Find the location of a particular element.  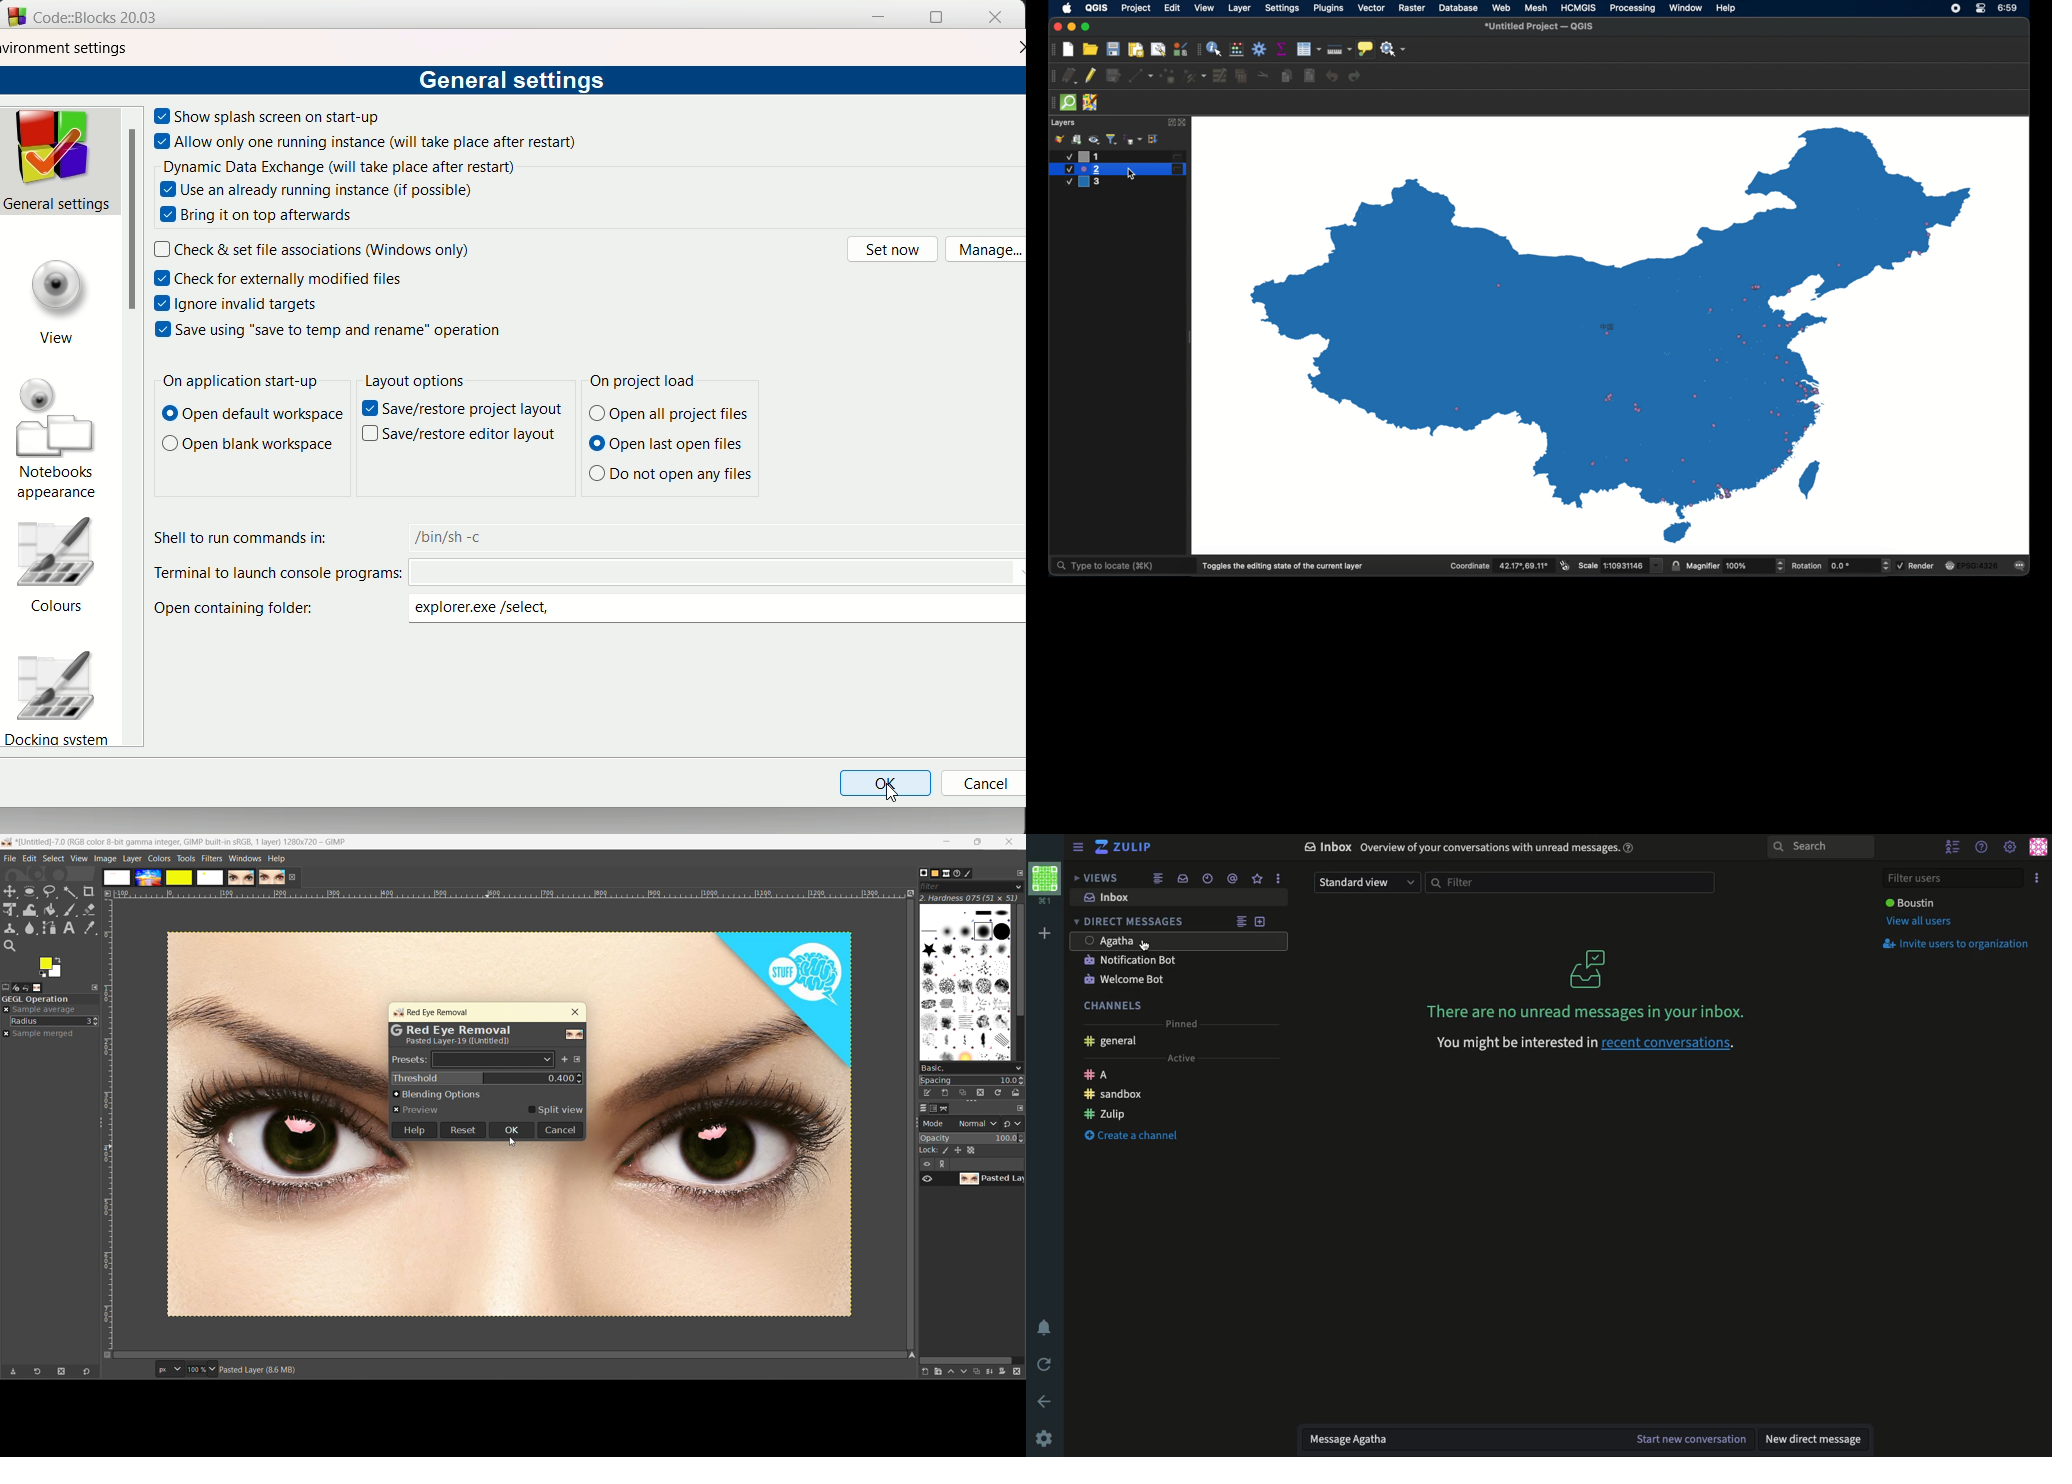

rotation is located at coordinates (1841, 565).